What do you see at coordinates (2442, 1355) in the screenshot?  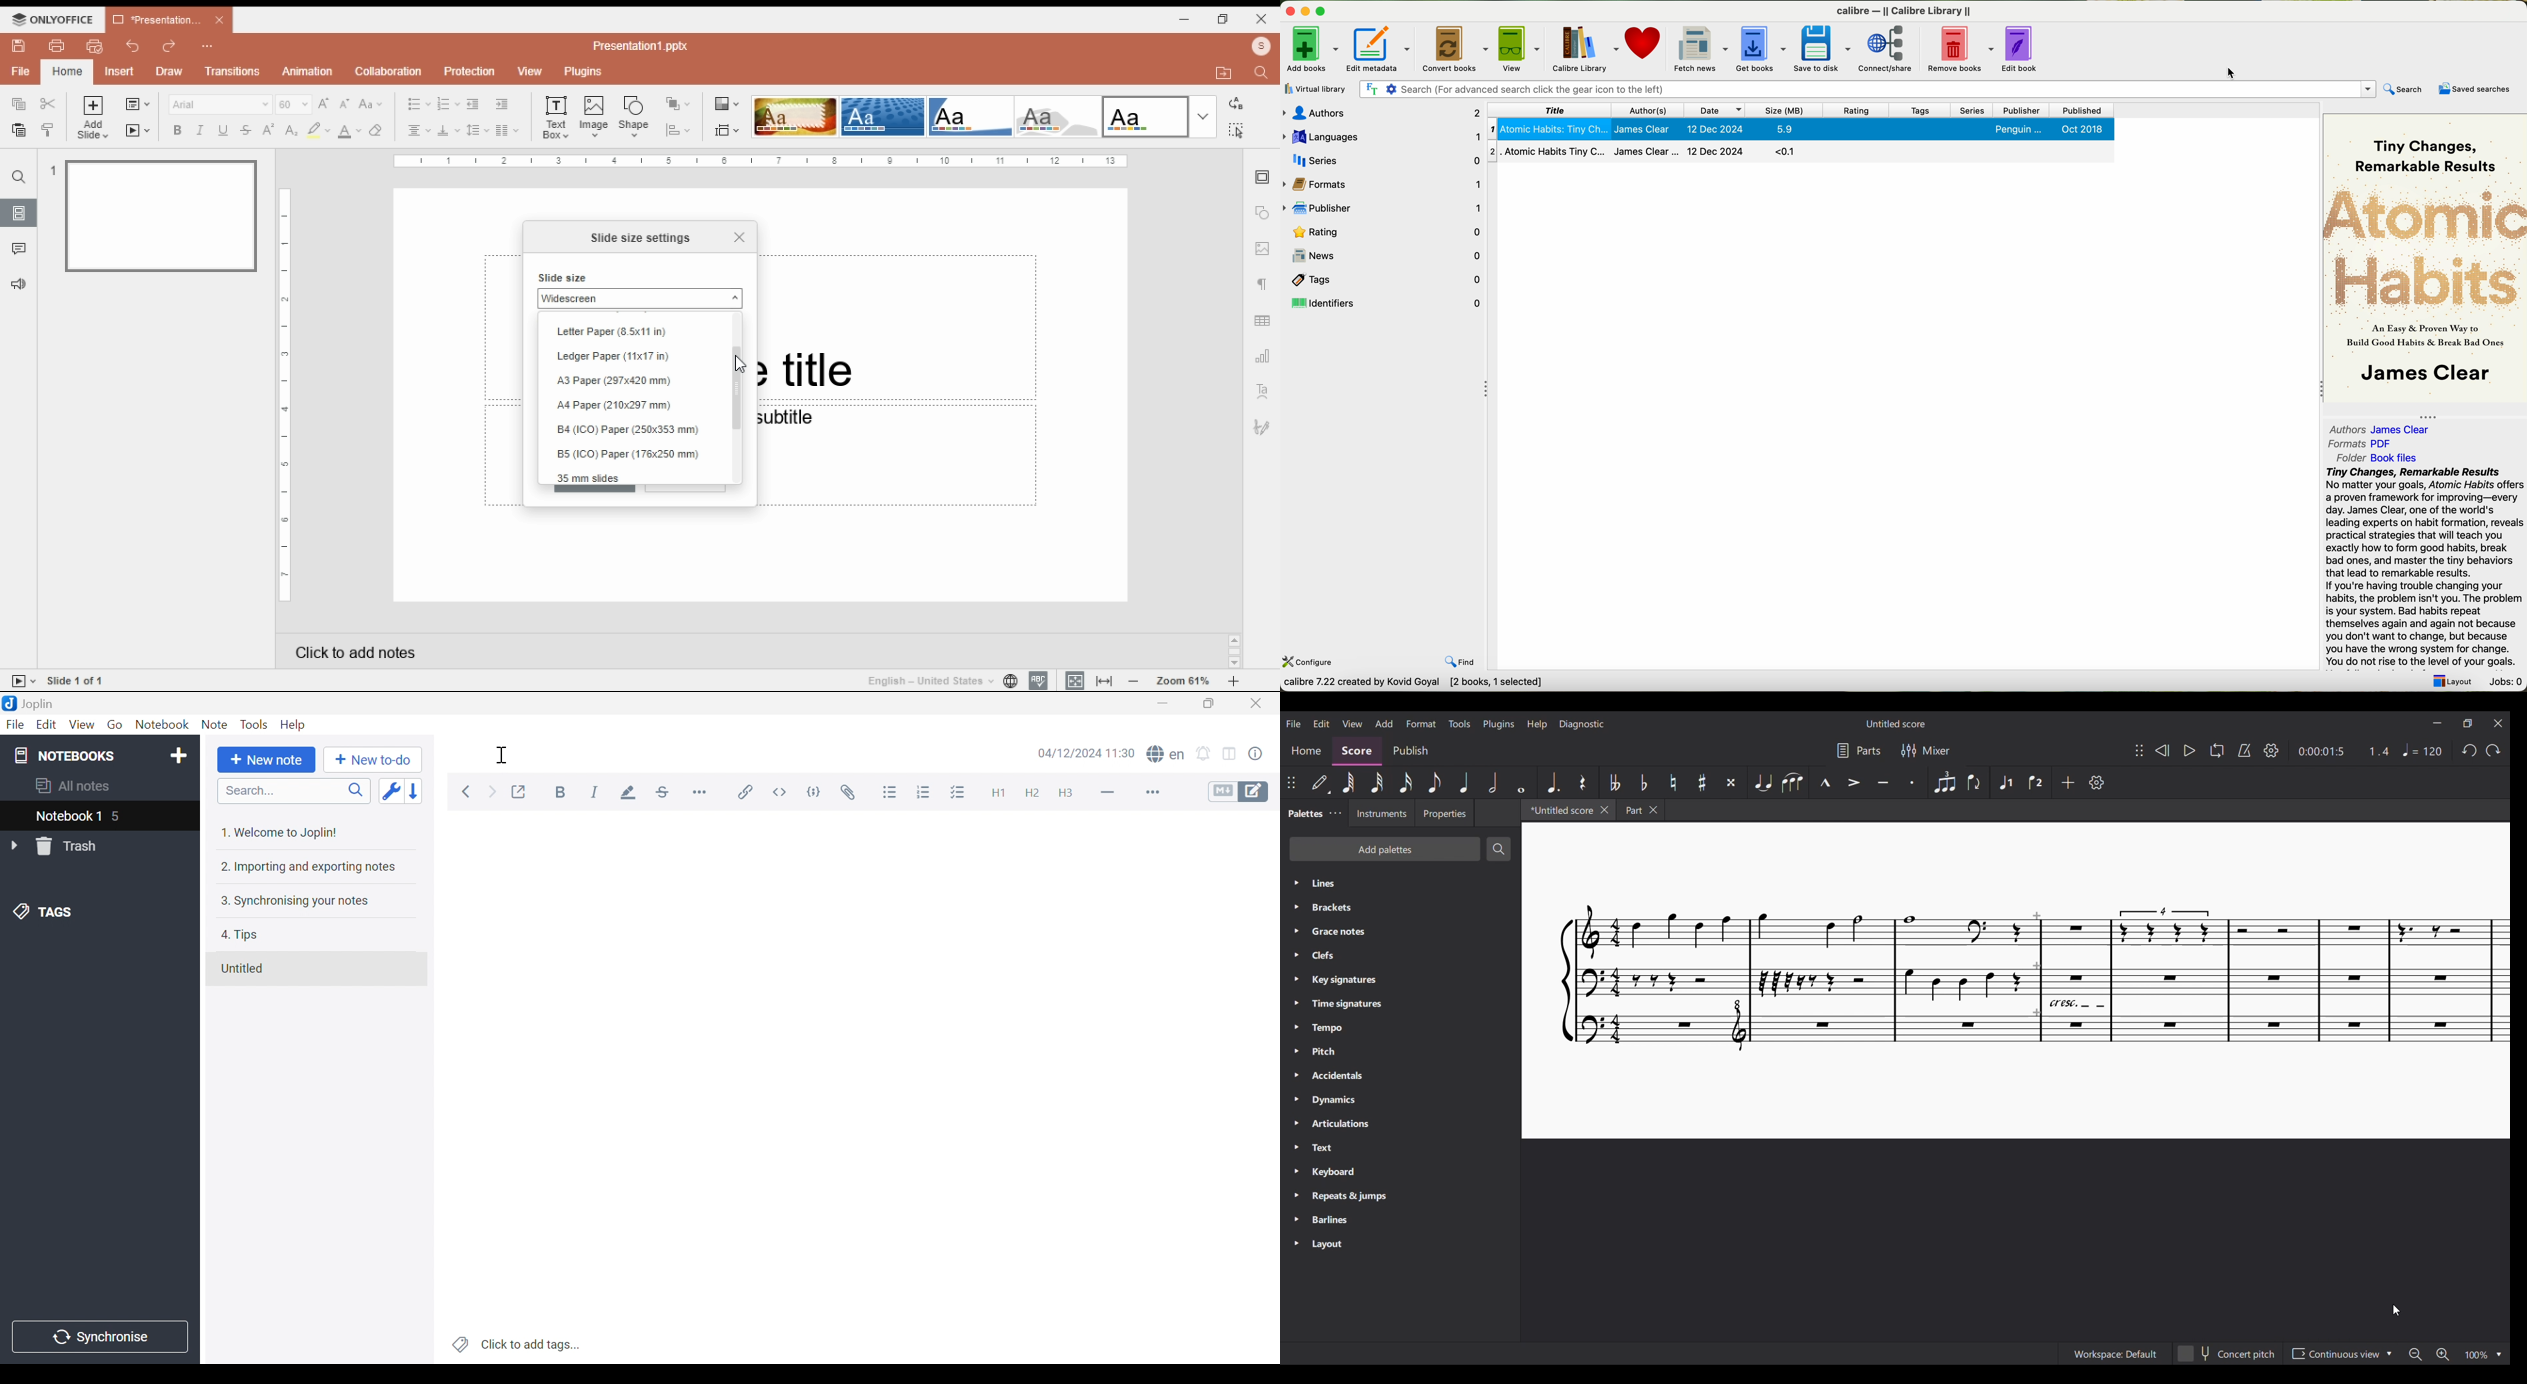 I see `Zoom in` at bounding box center [2442, 1355].